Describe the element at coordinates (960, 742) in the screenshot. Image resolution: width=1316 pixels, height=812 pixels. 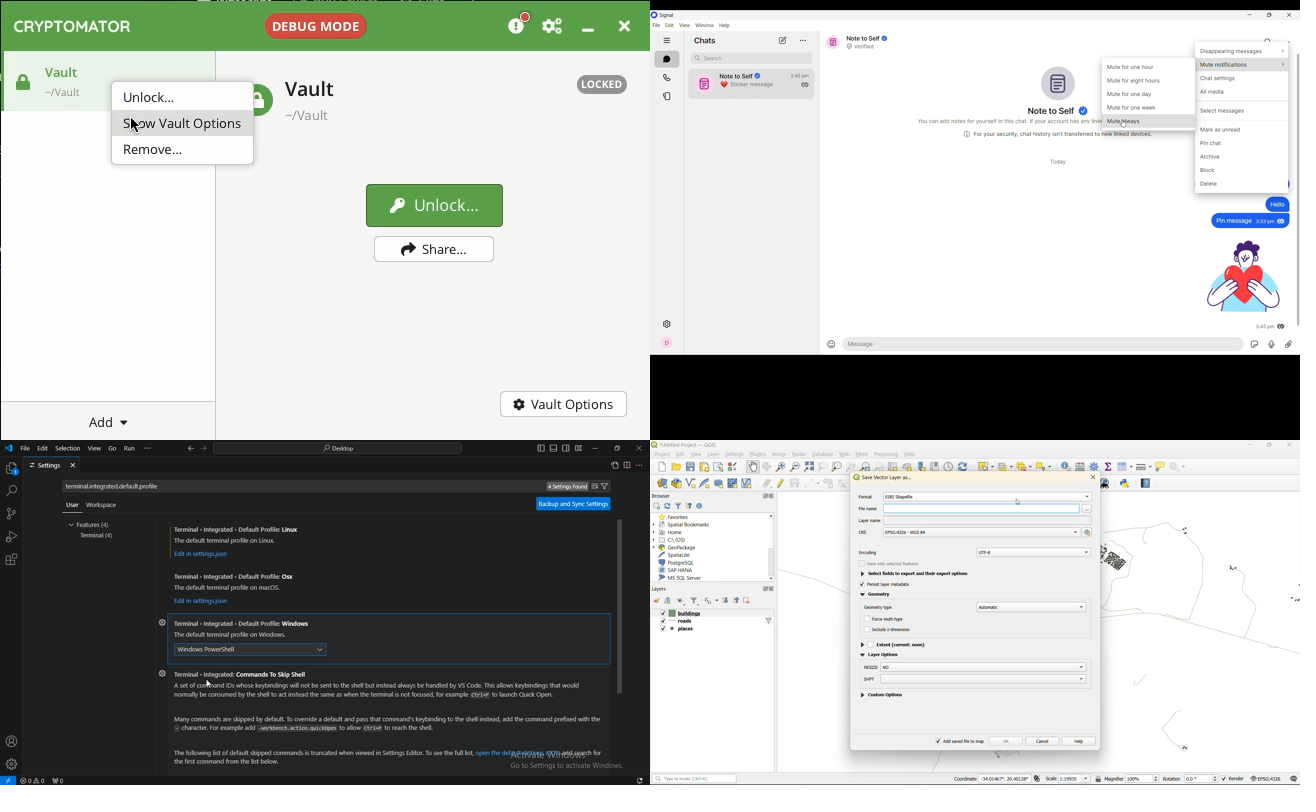
I see `add saved file to map` at that location.